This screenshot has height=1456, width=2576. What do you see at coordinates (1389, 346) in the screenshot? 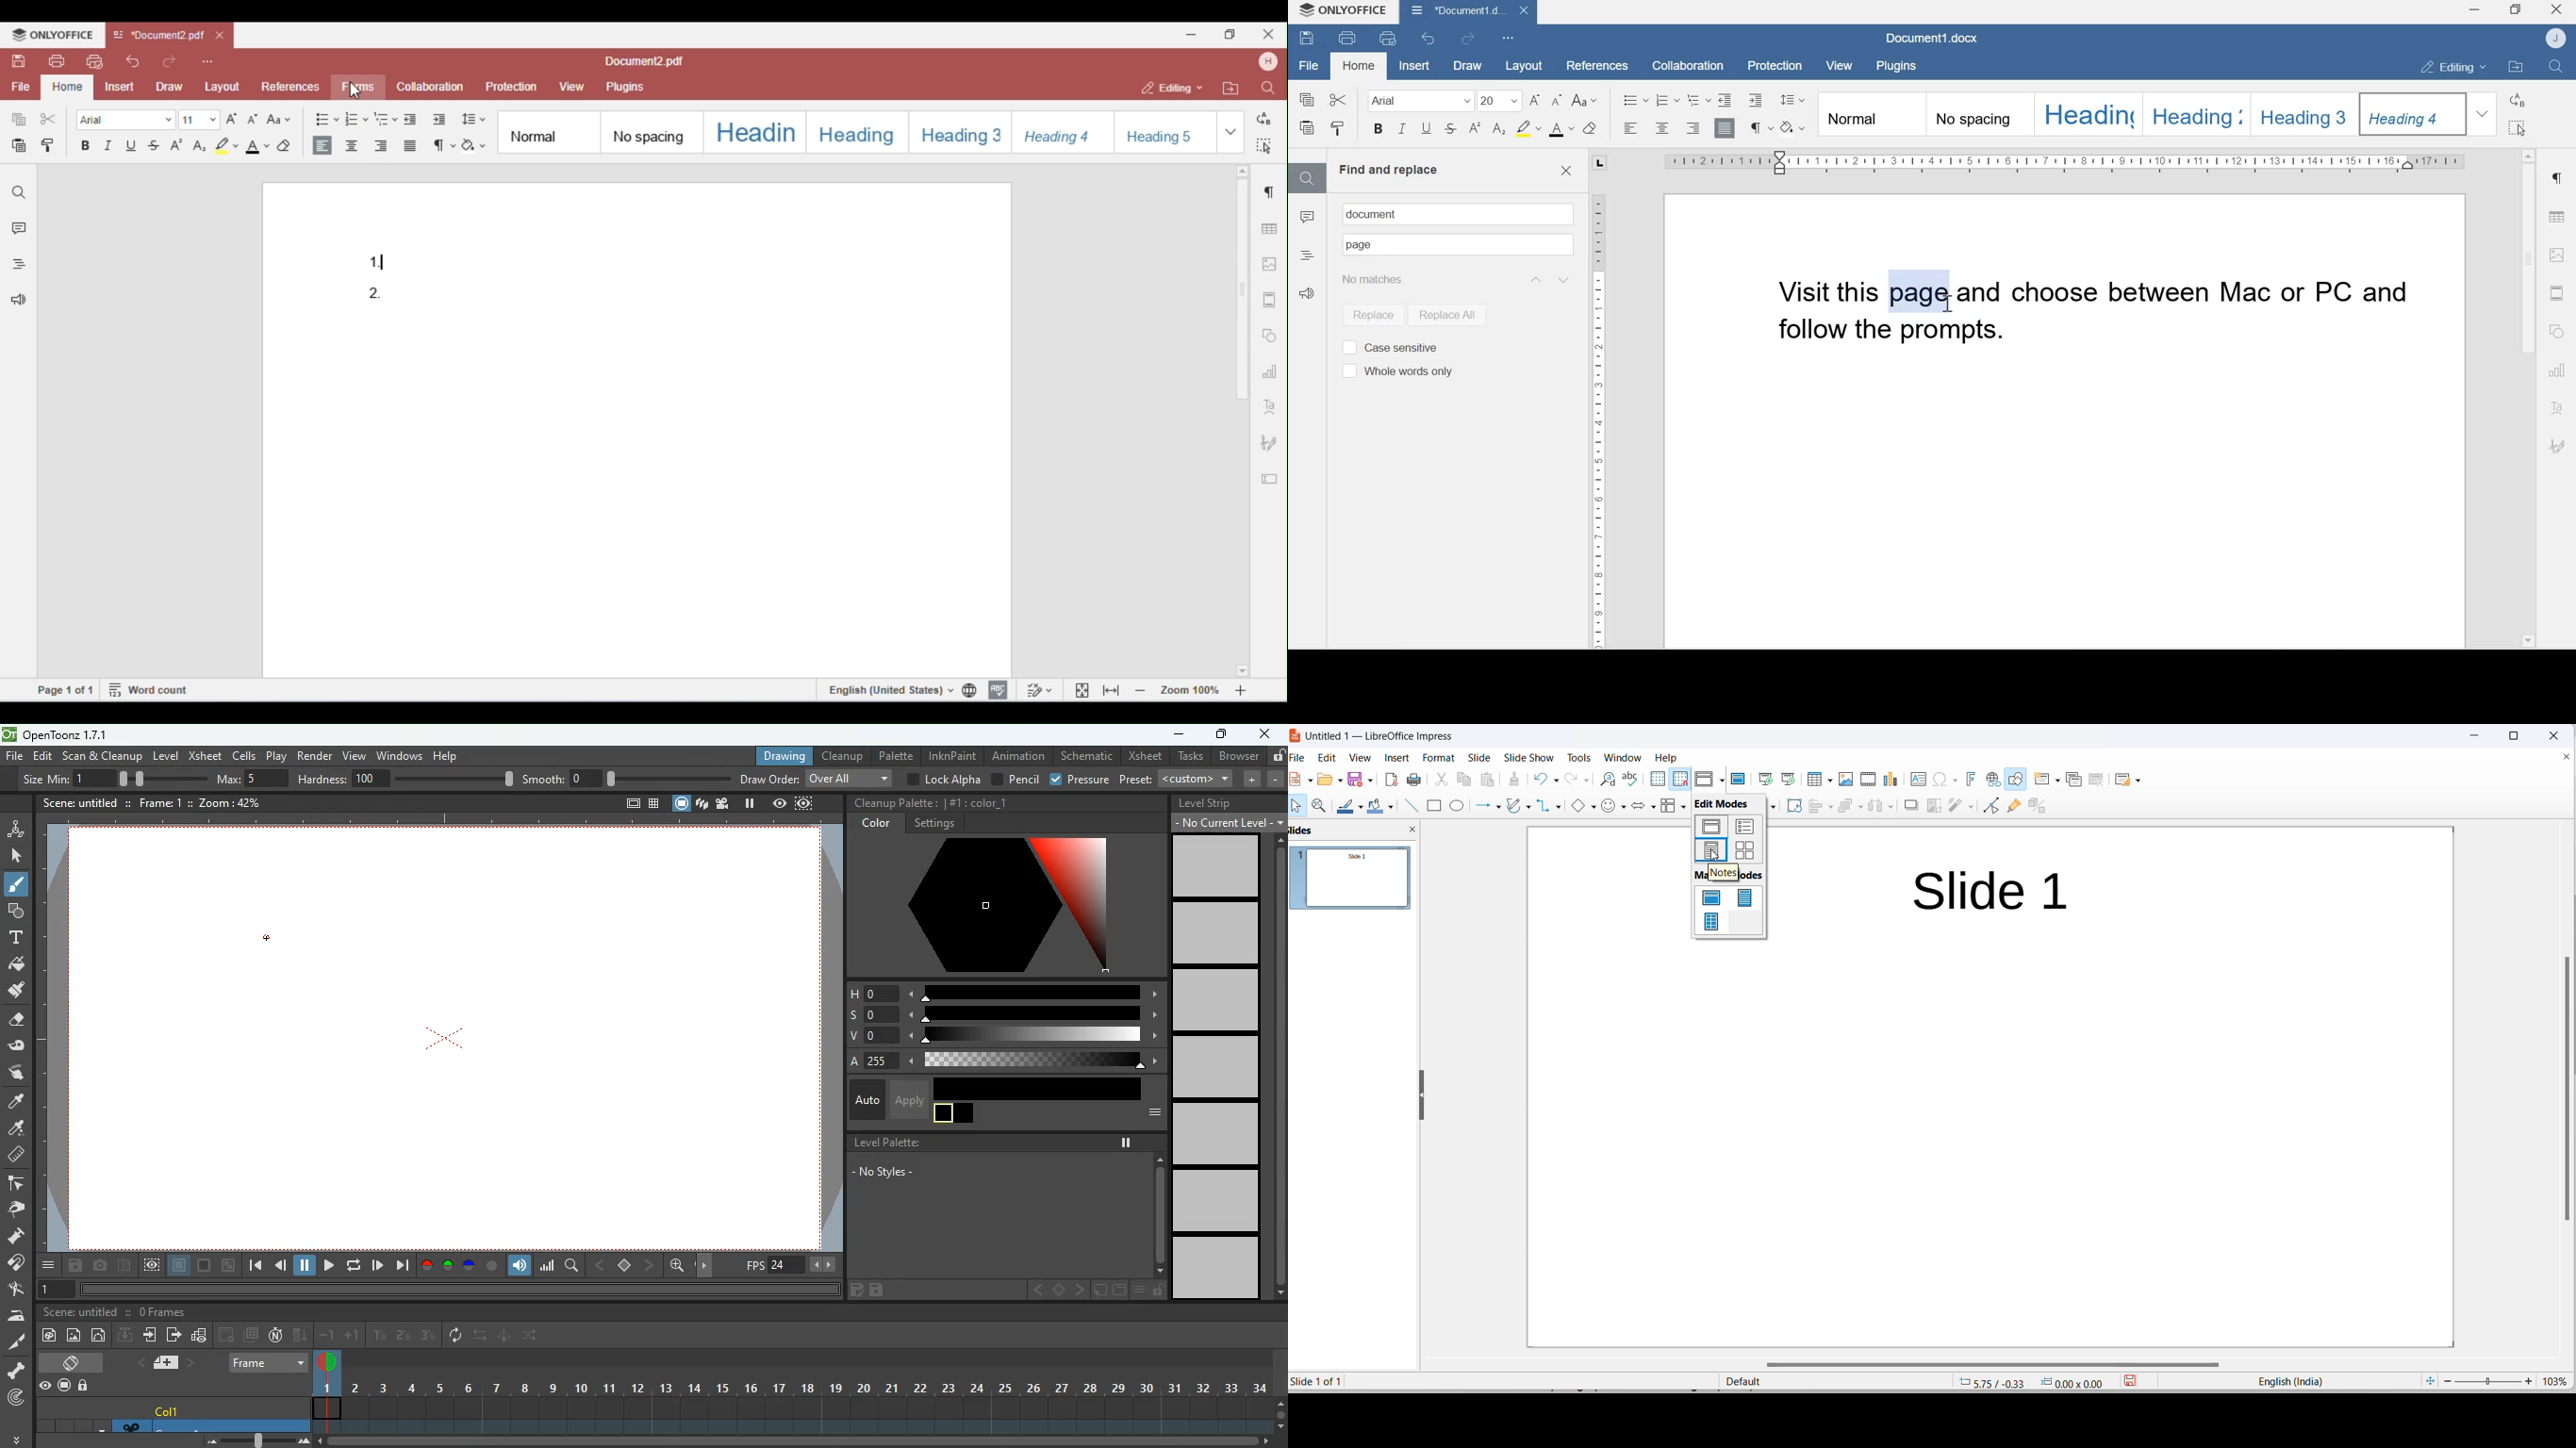
I see `Case sensitive` at bounding box center [1389, 346].